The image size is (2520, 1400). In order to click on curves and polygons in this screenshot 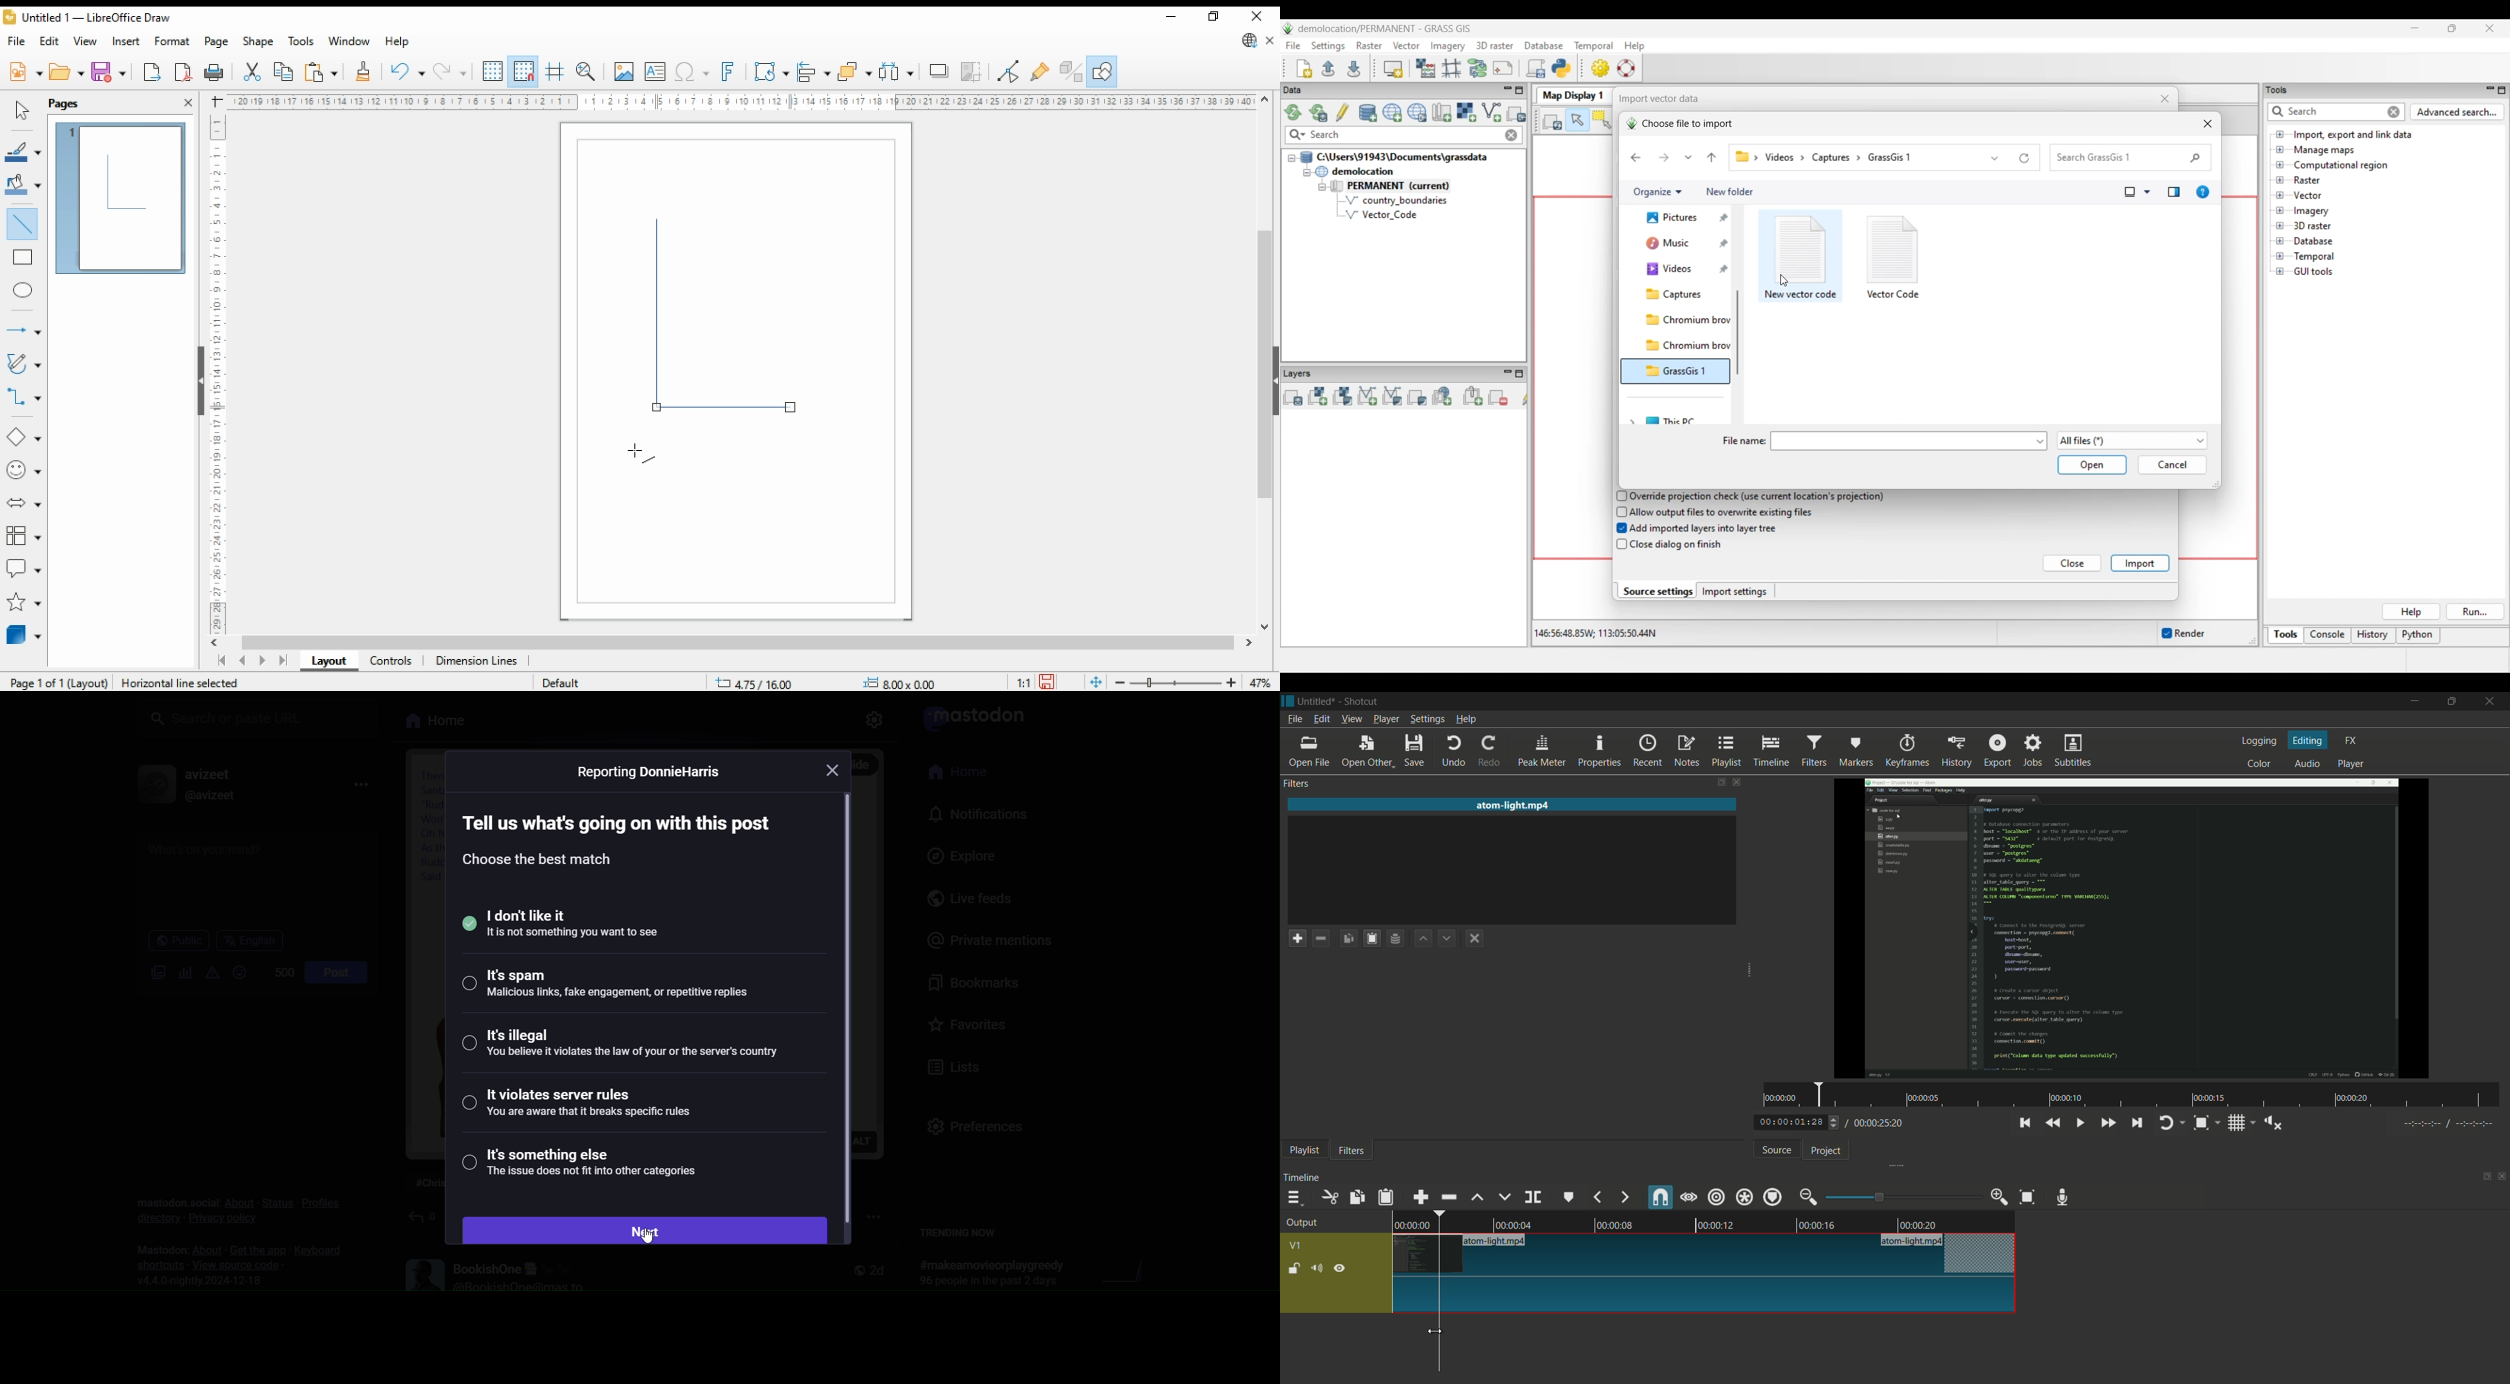, I will do `click(25, 363)`.